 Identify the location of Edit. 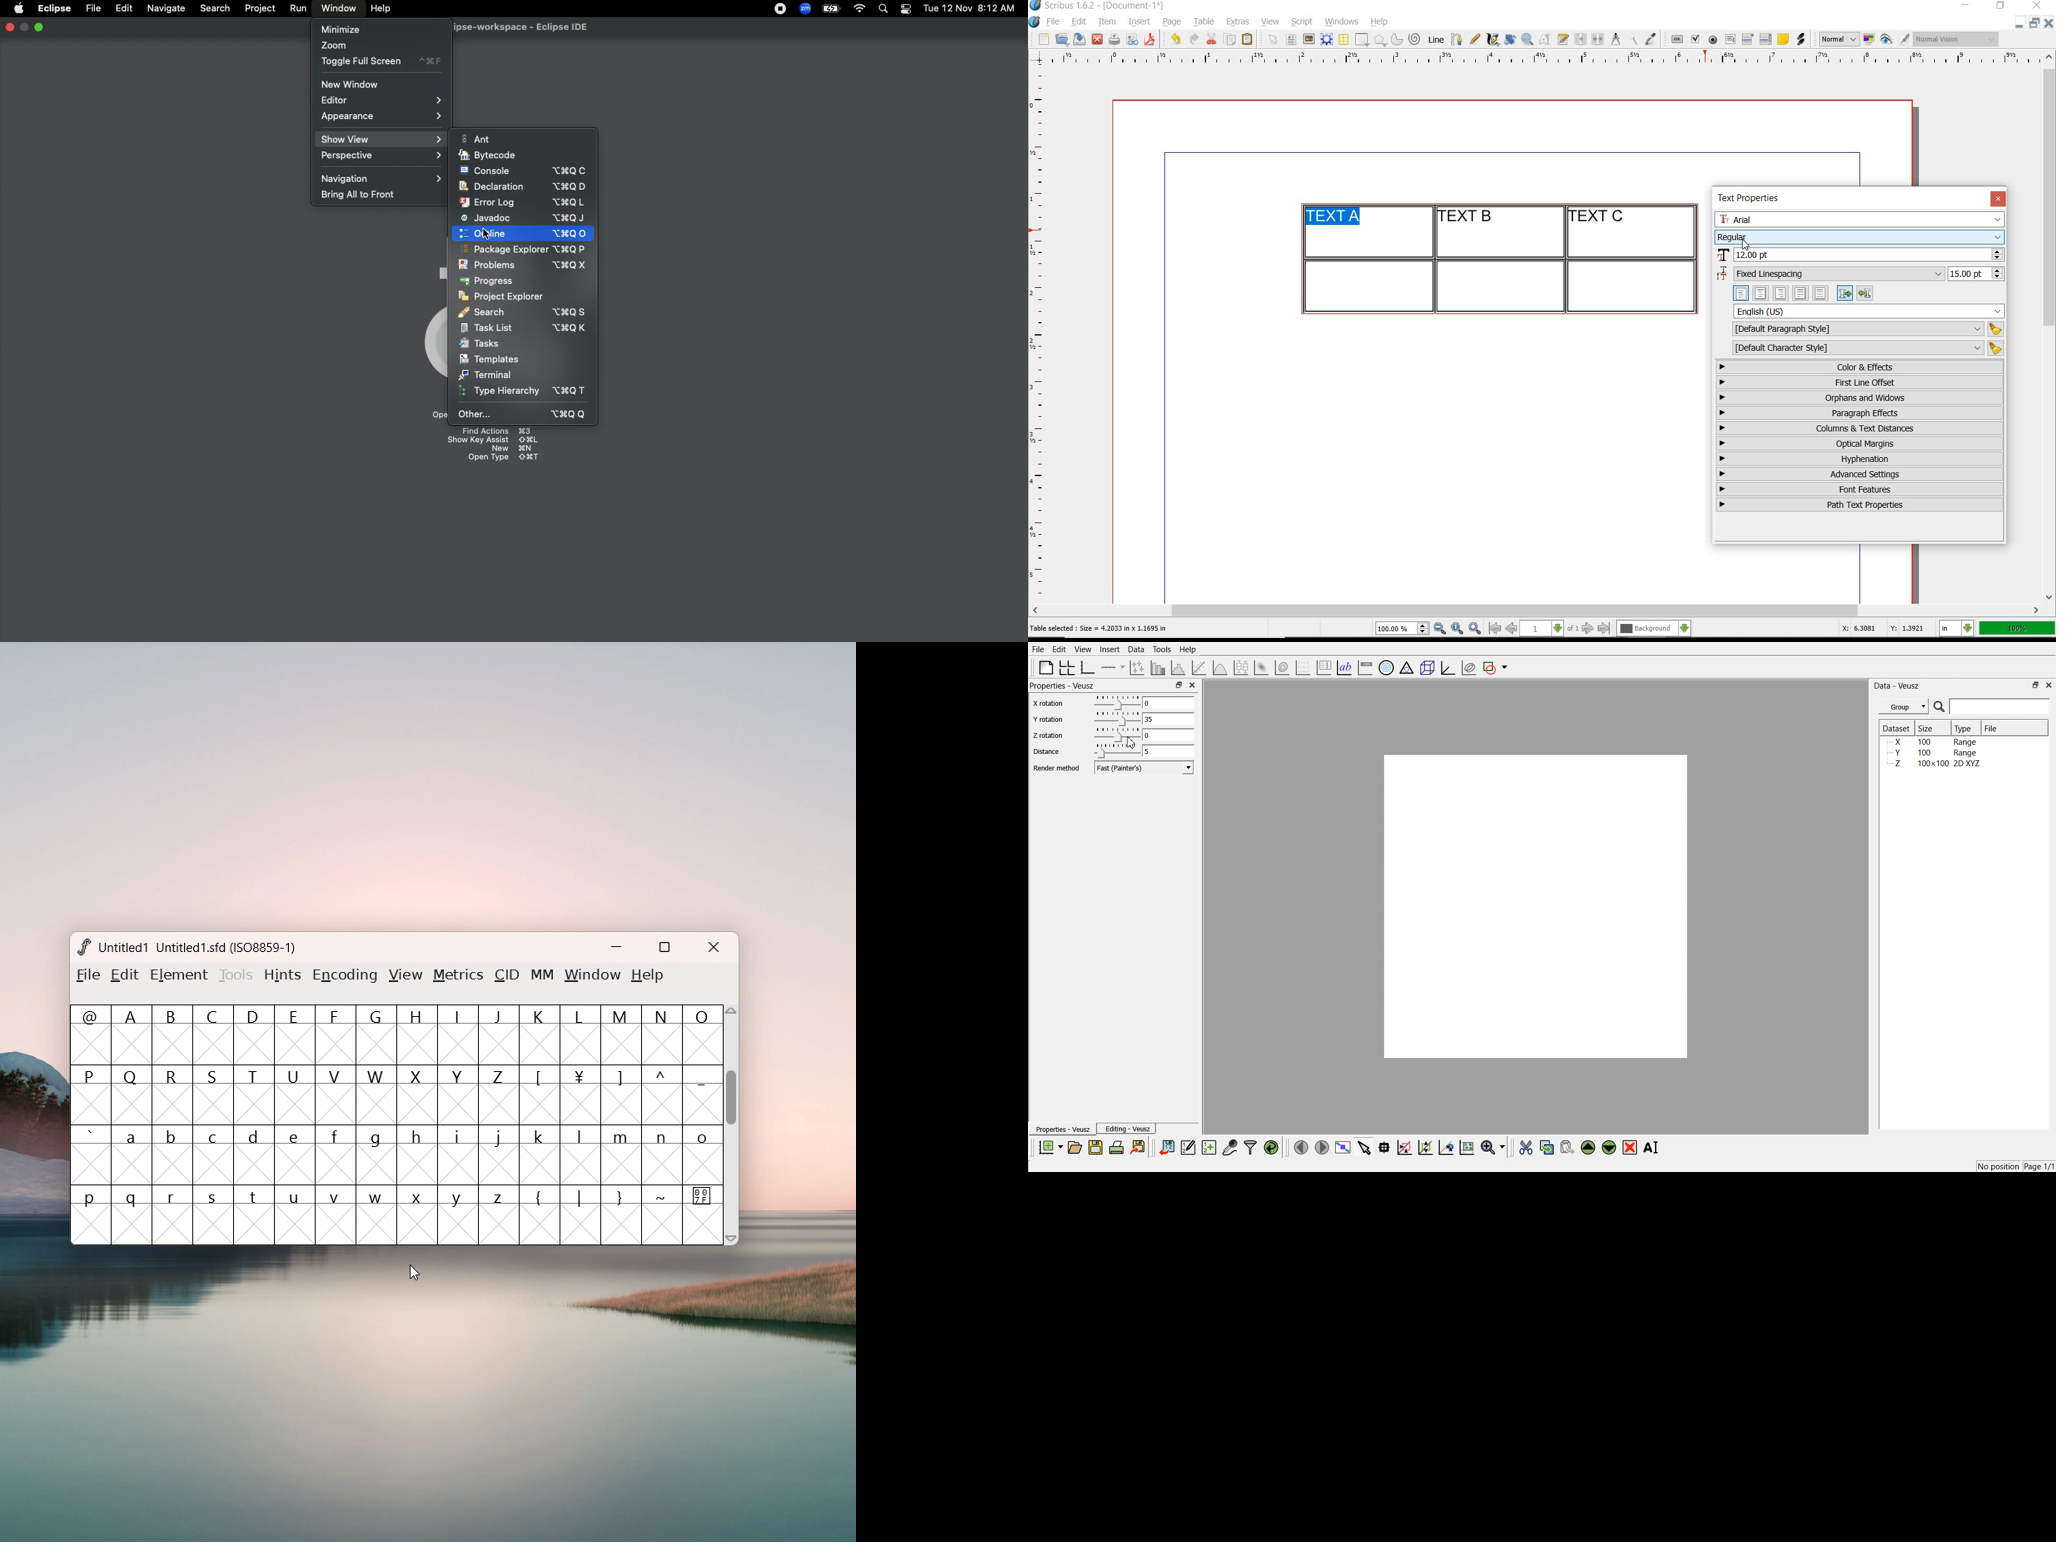
(1059, 649).